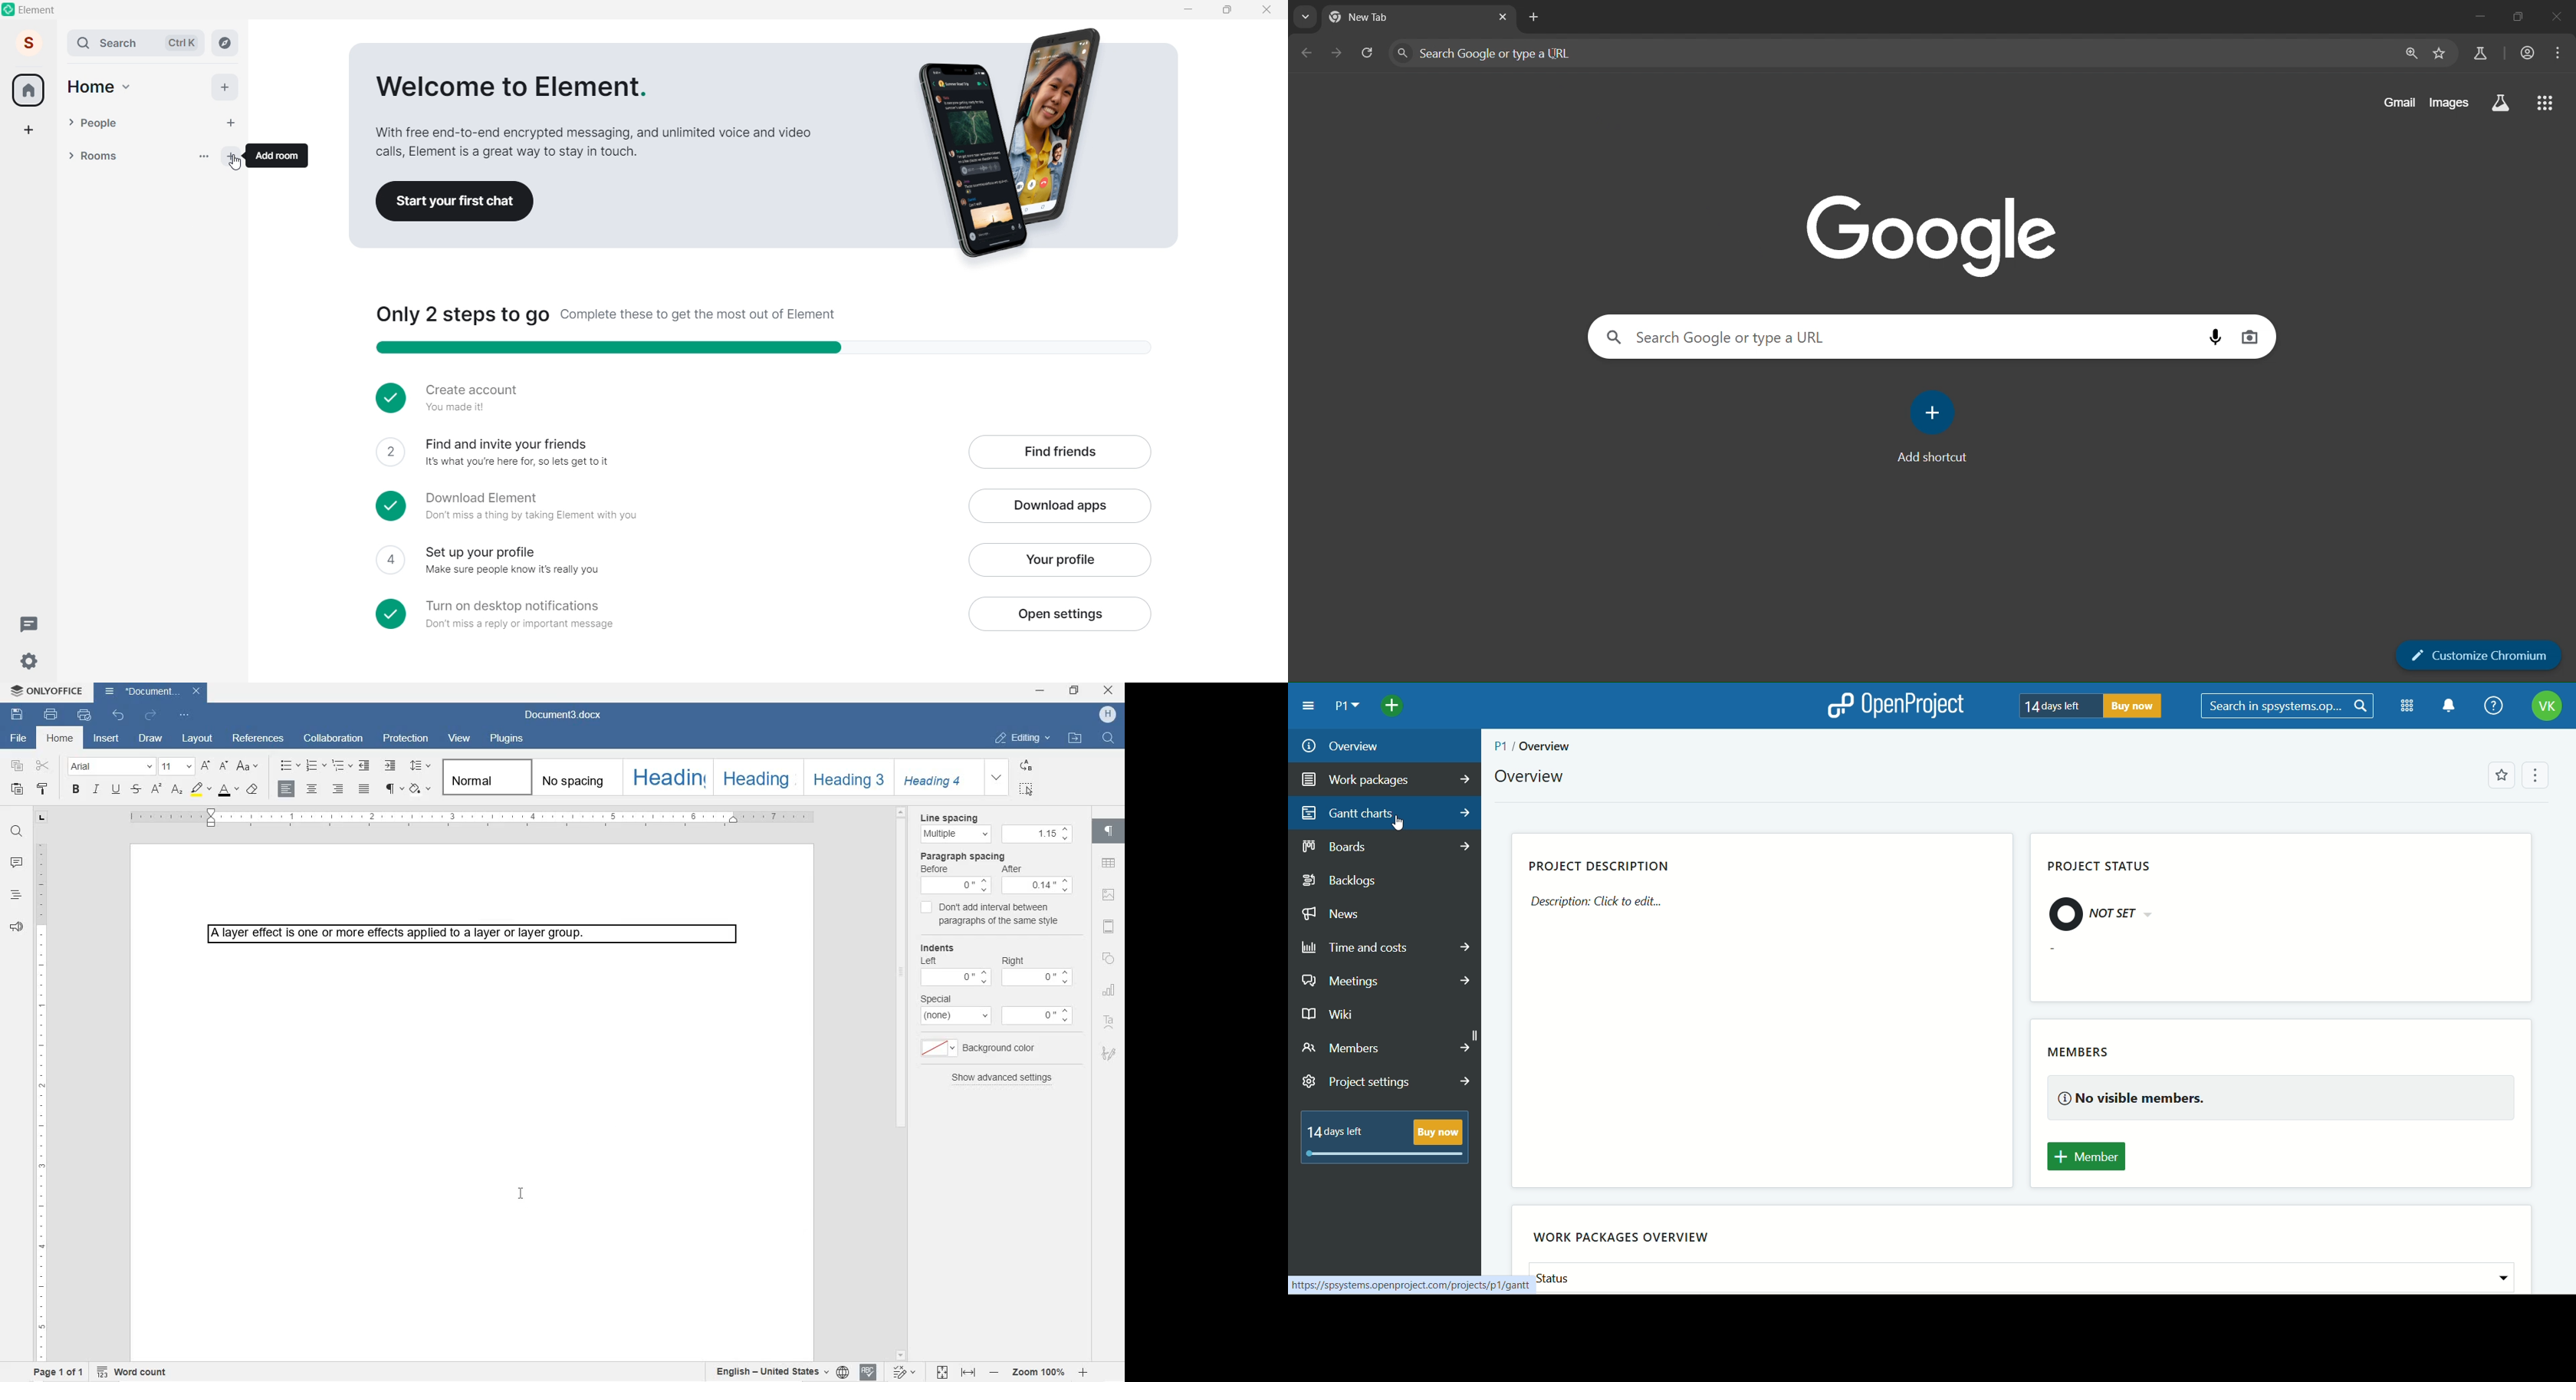 Image resolution: width=2576 pixels, height=1400 pixels. Describe the element at coordinates (663, 614) in the screenshot. I see `Turn on desktop notifications
Don't miss a reply or important message` at that location.